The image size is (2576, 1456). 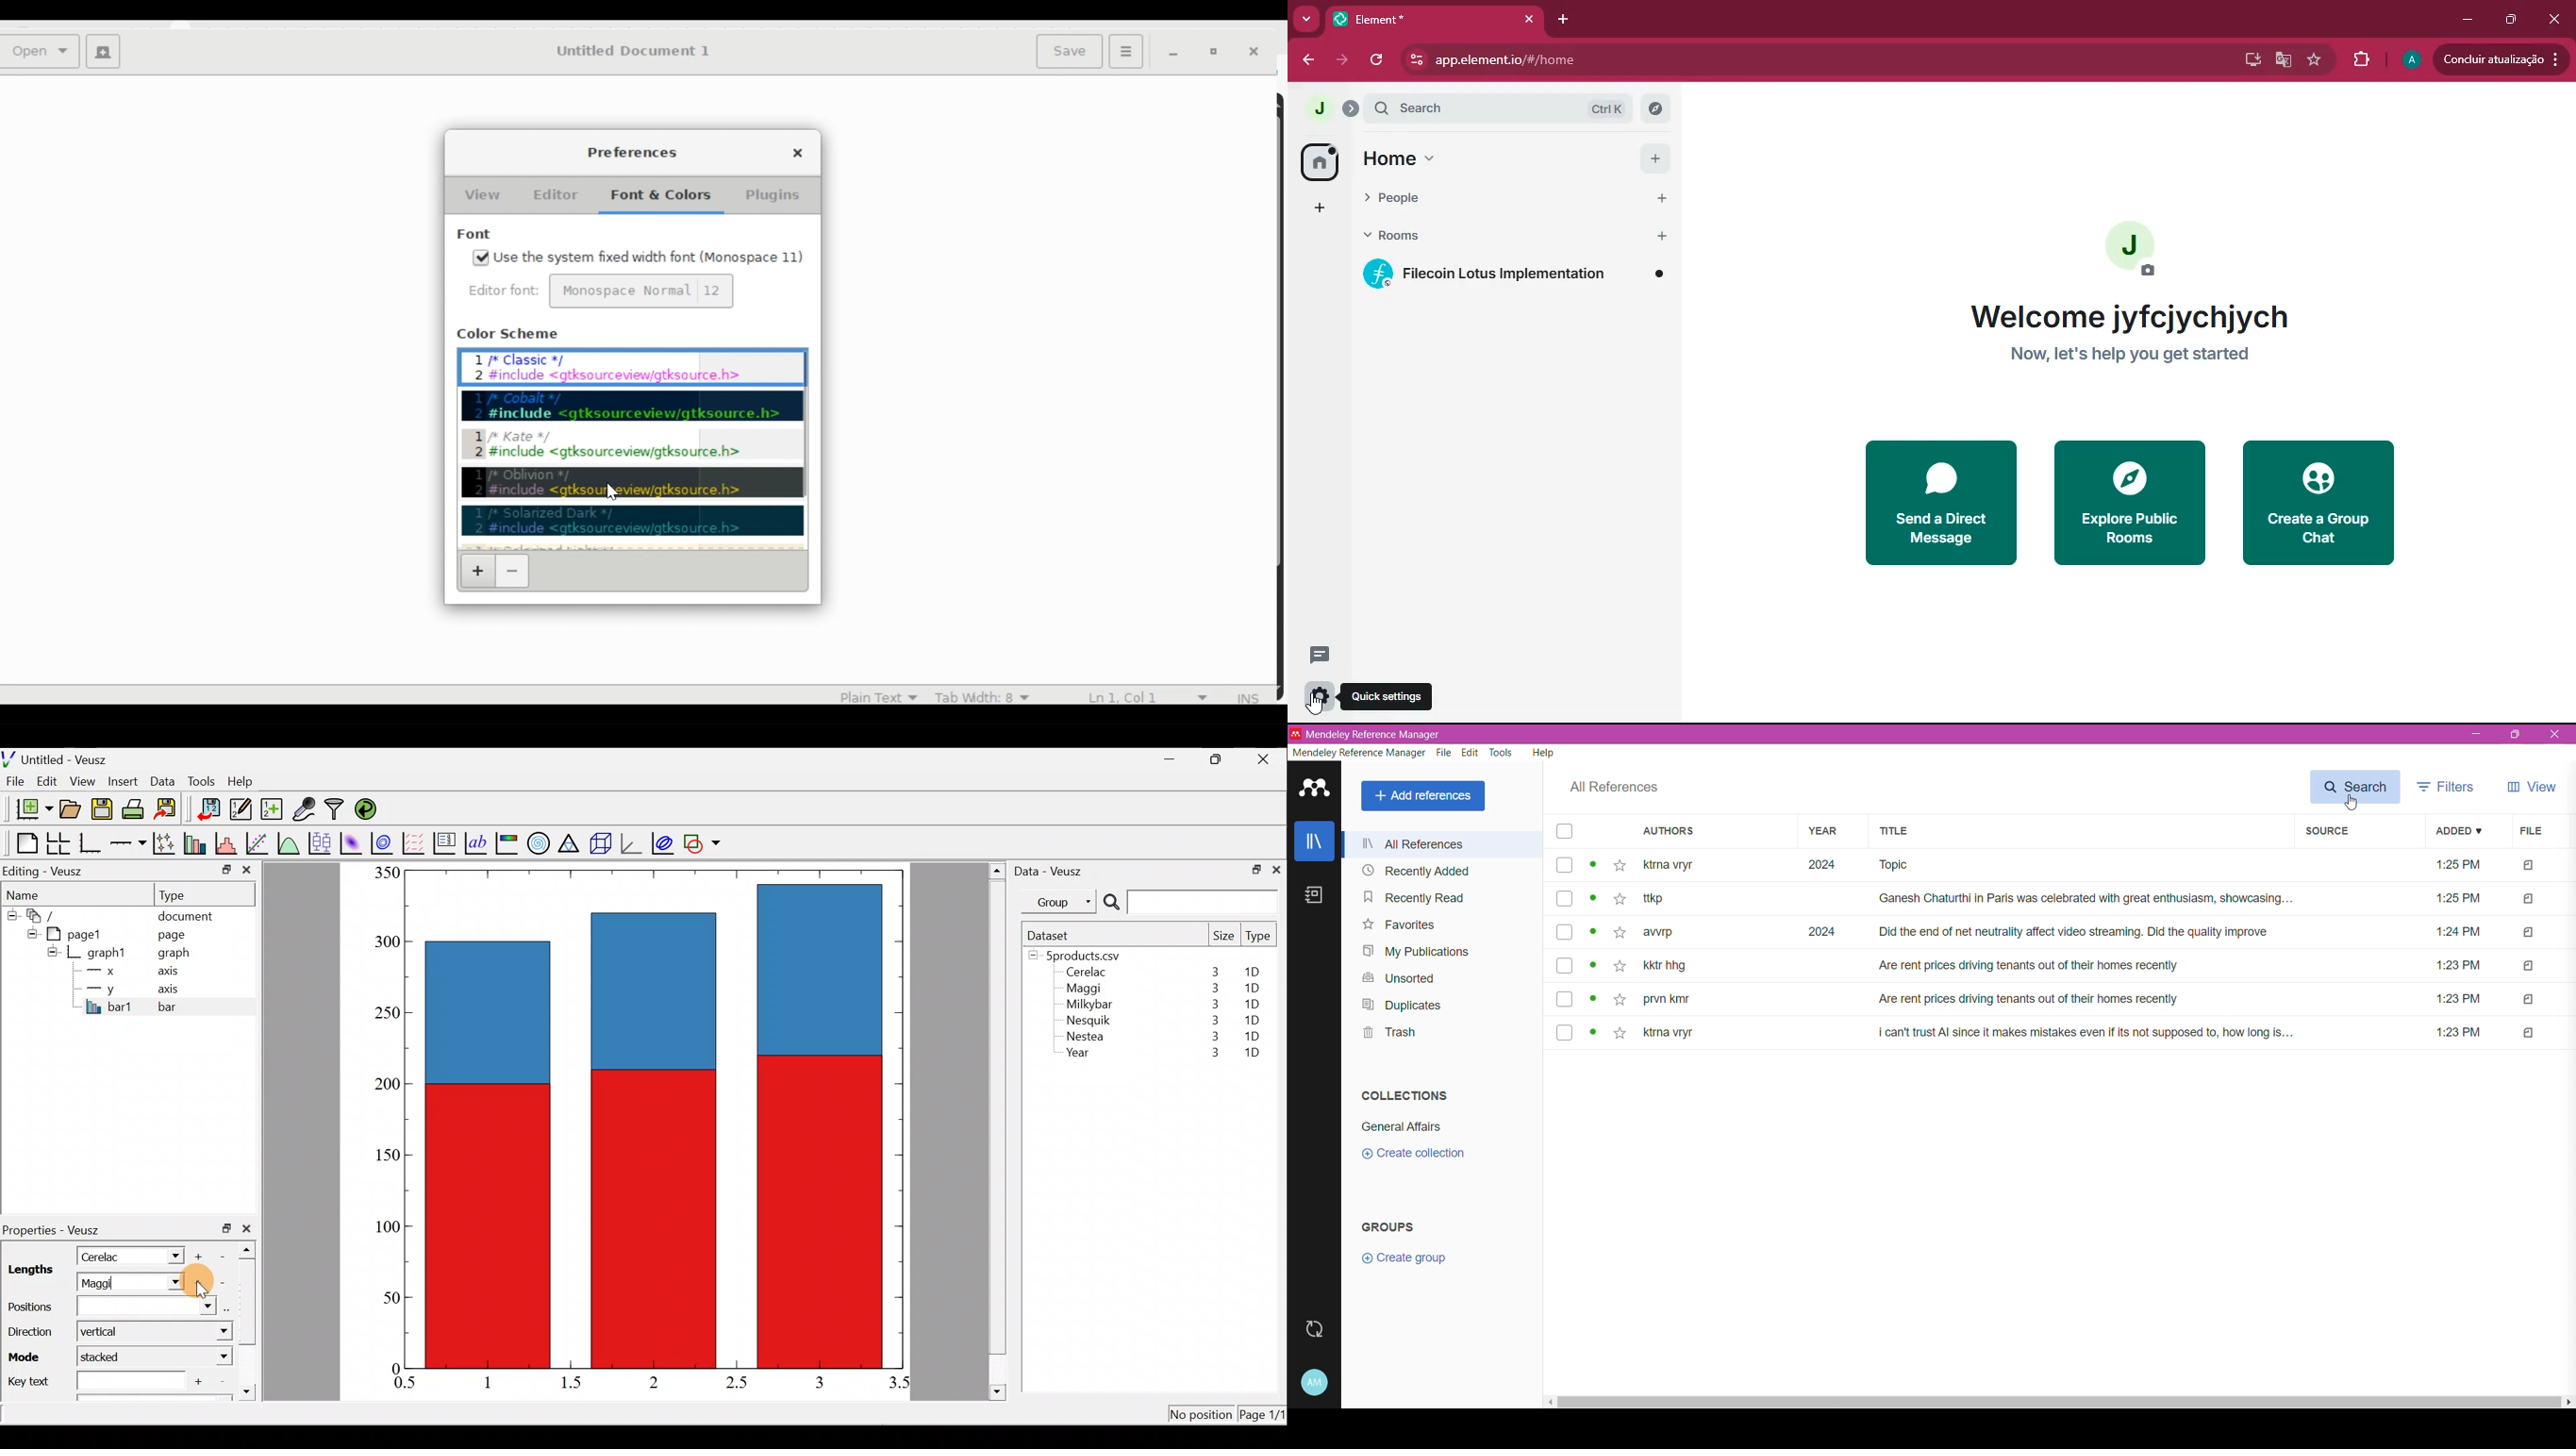 I want to click on All References, so click(x=1438, y=846).